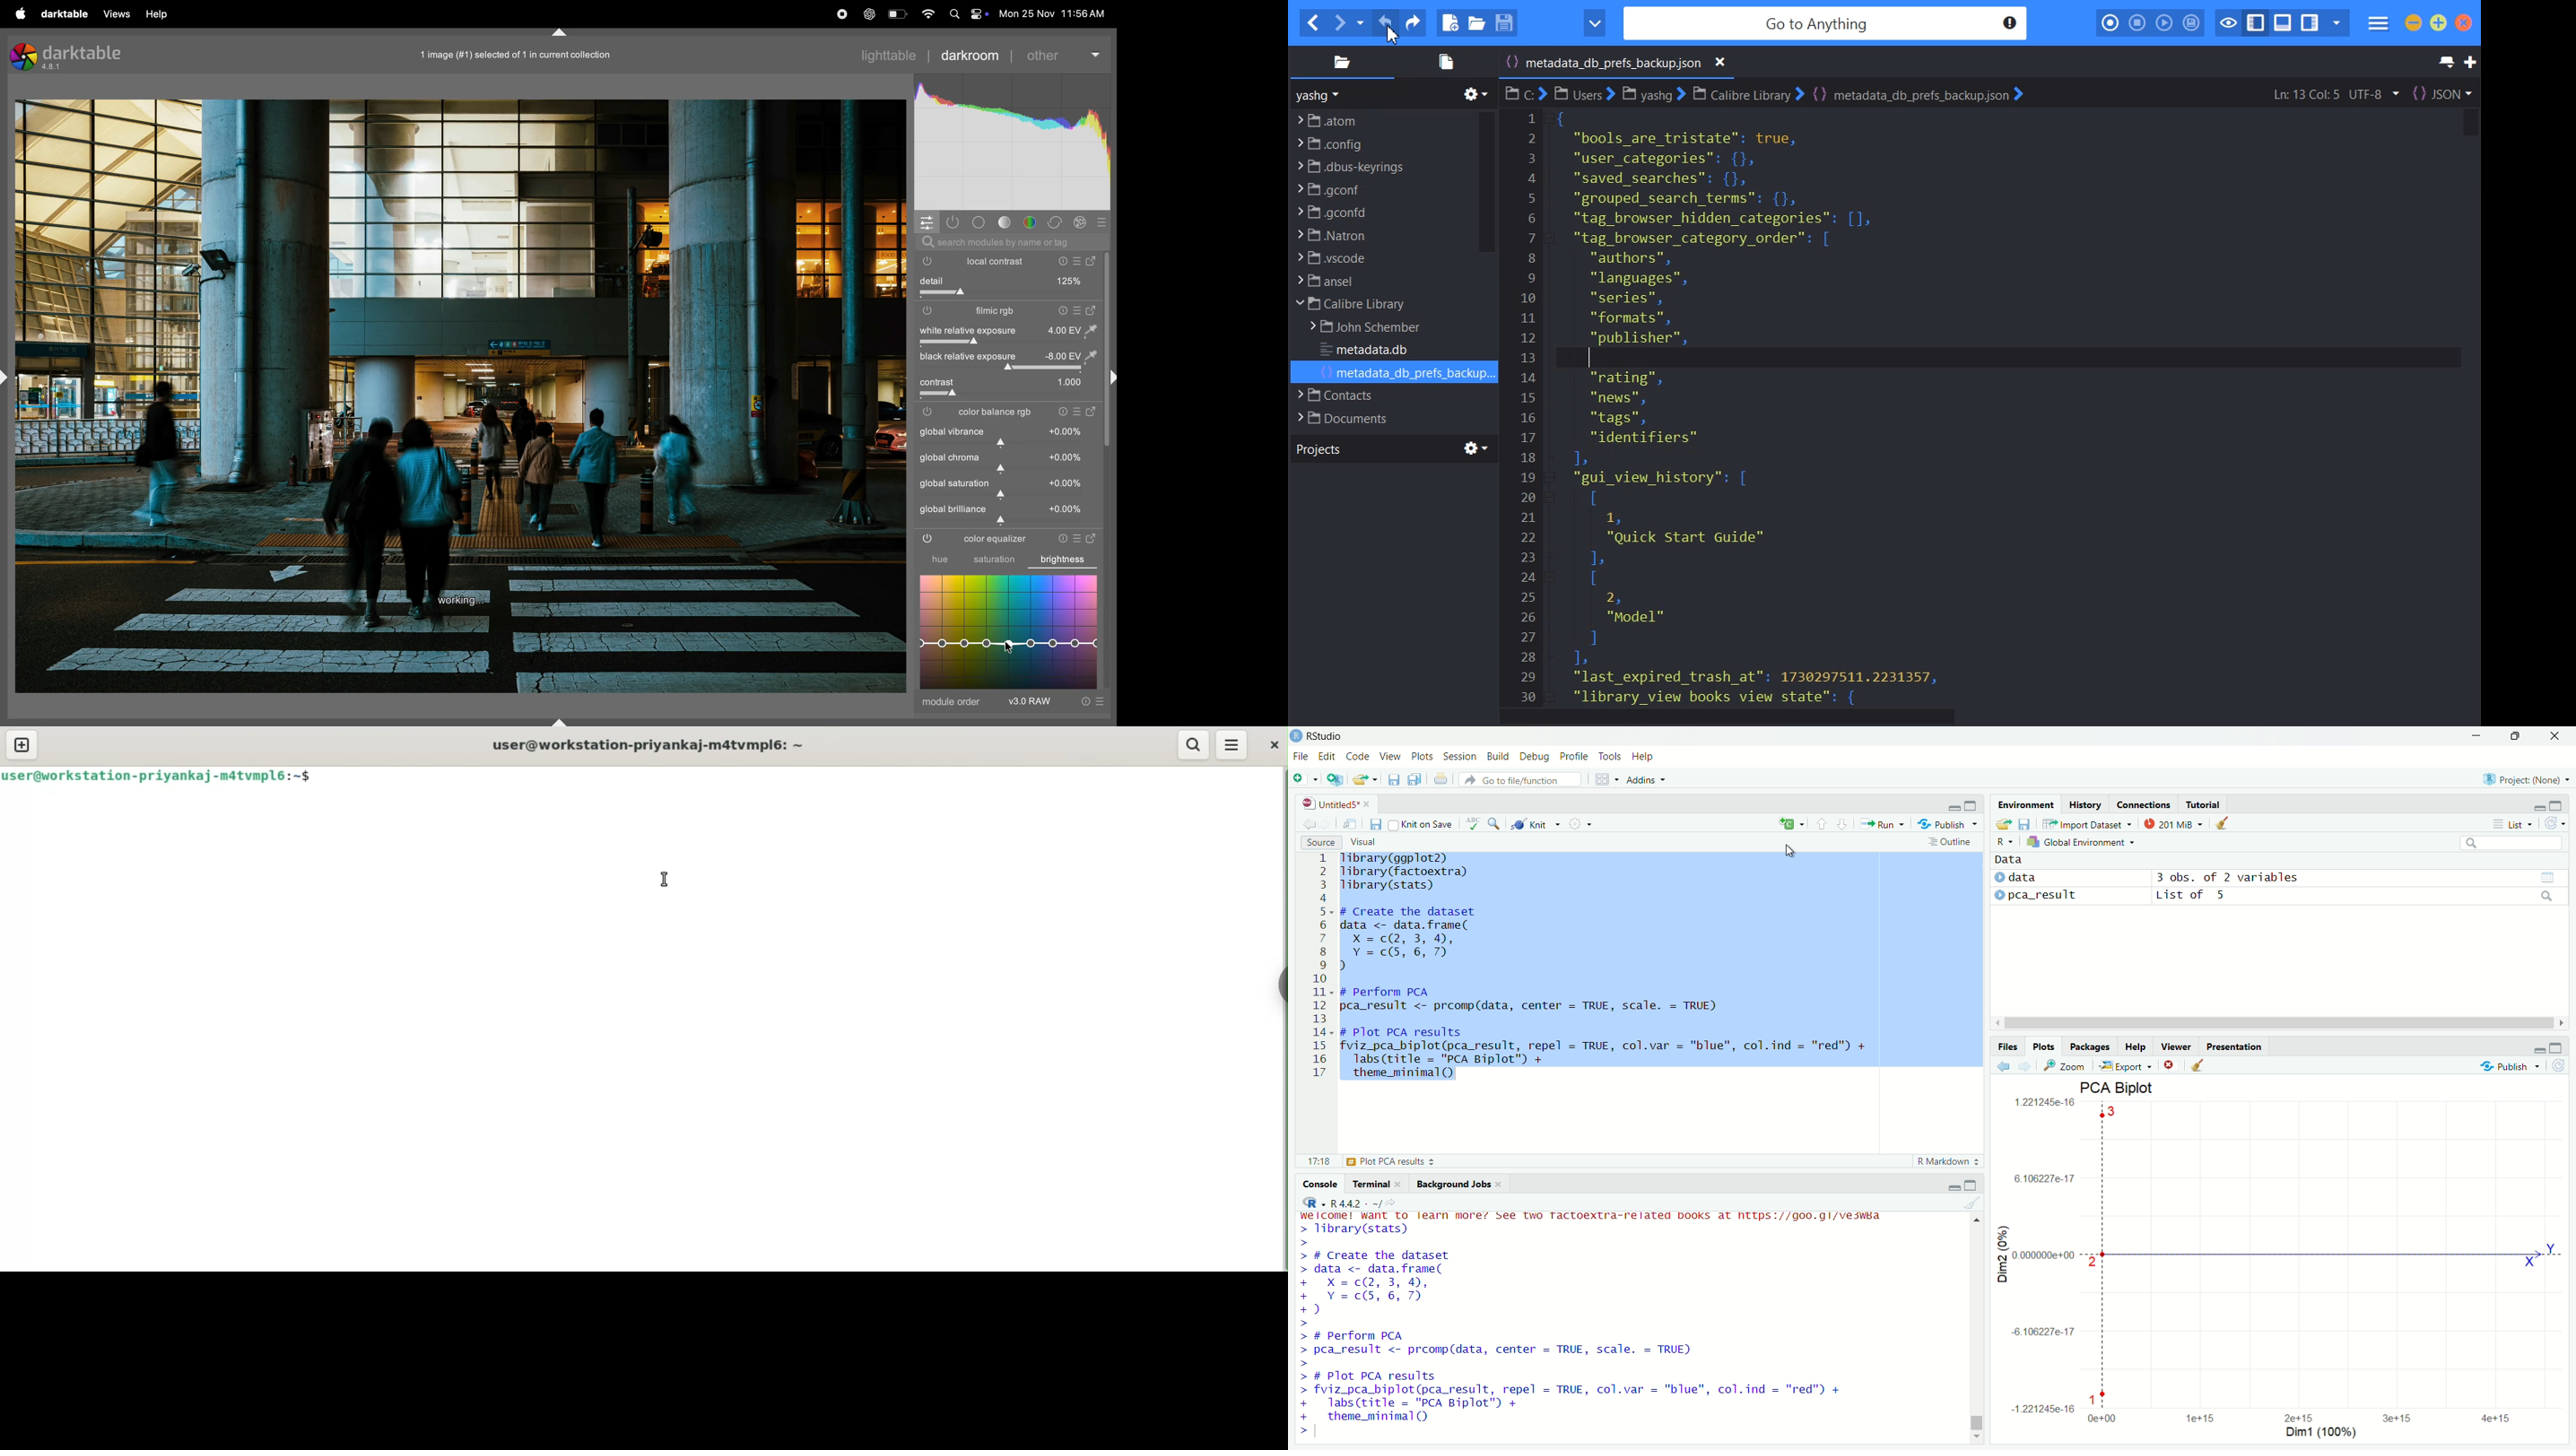  What do you see at coordinates (2027, 1066) in the screenshot?
I see `go forward` at bounding box center [2027, 1066].